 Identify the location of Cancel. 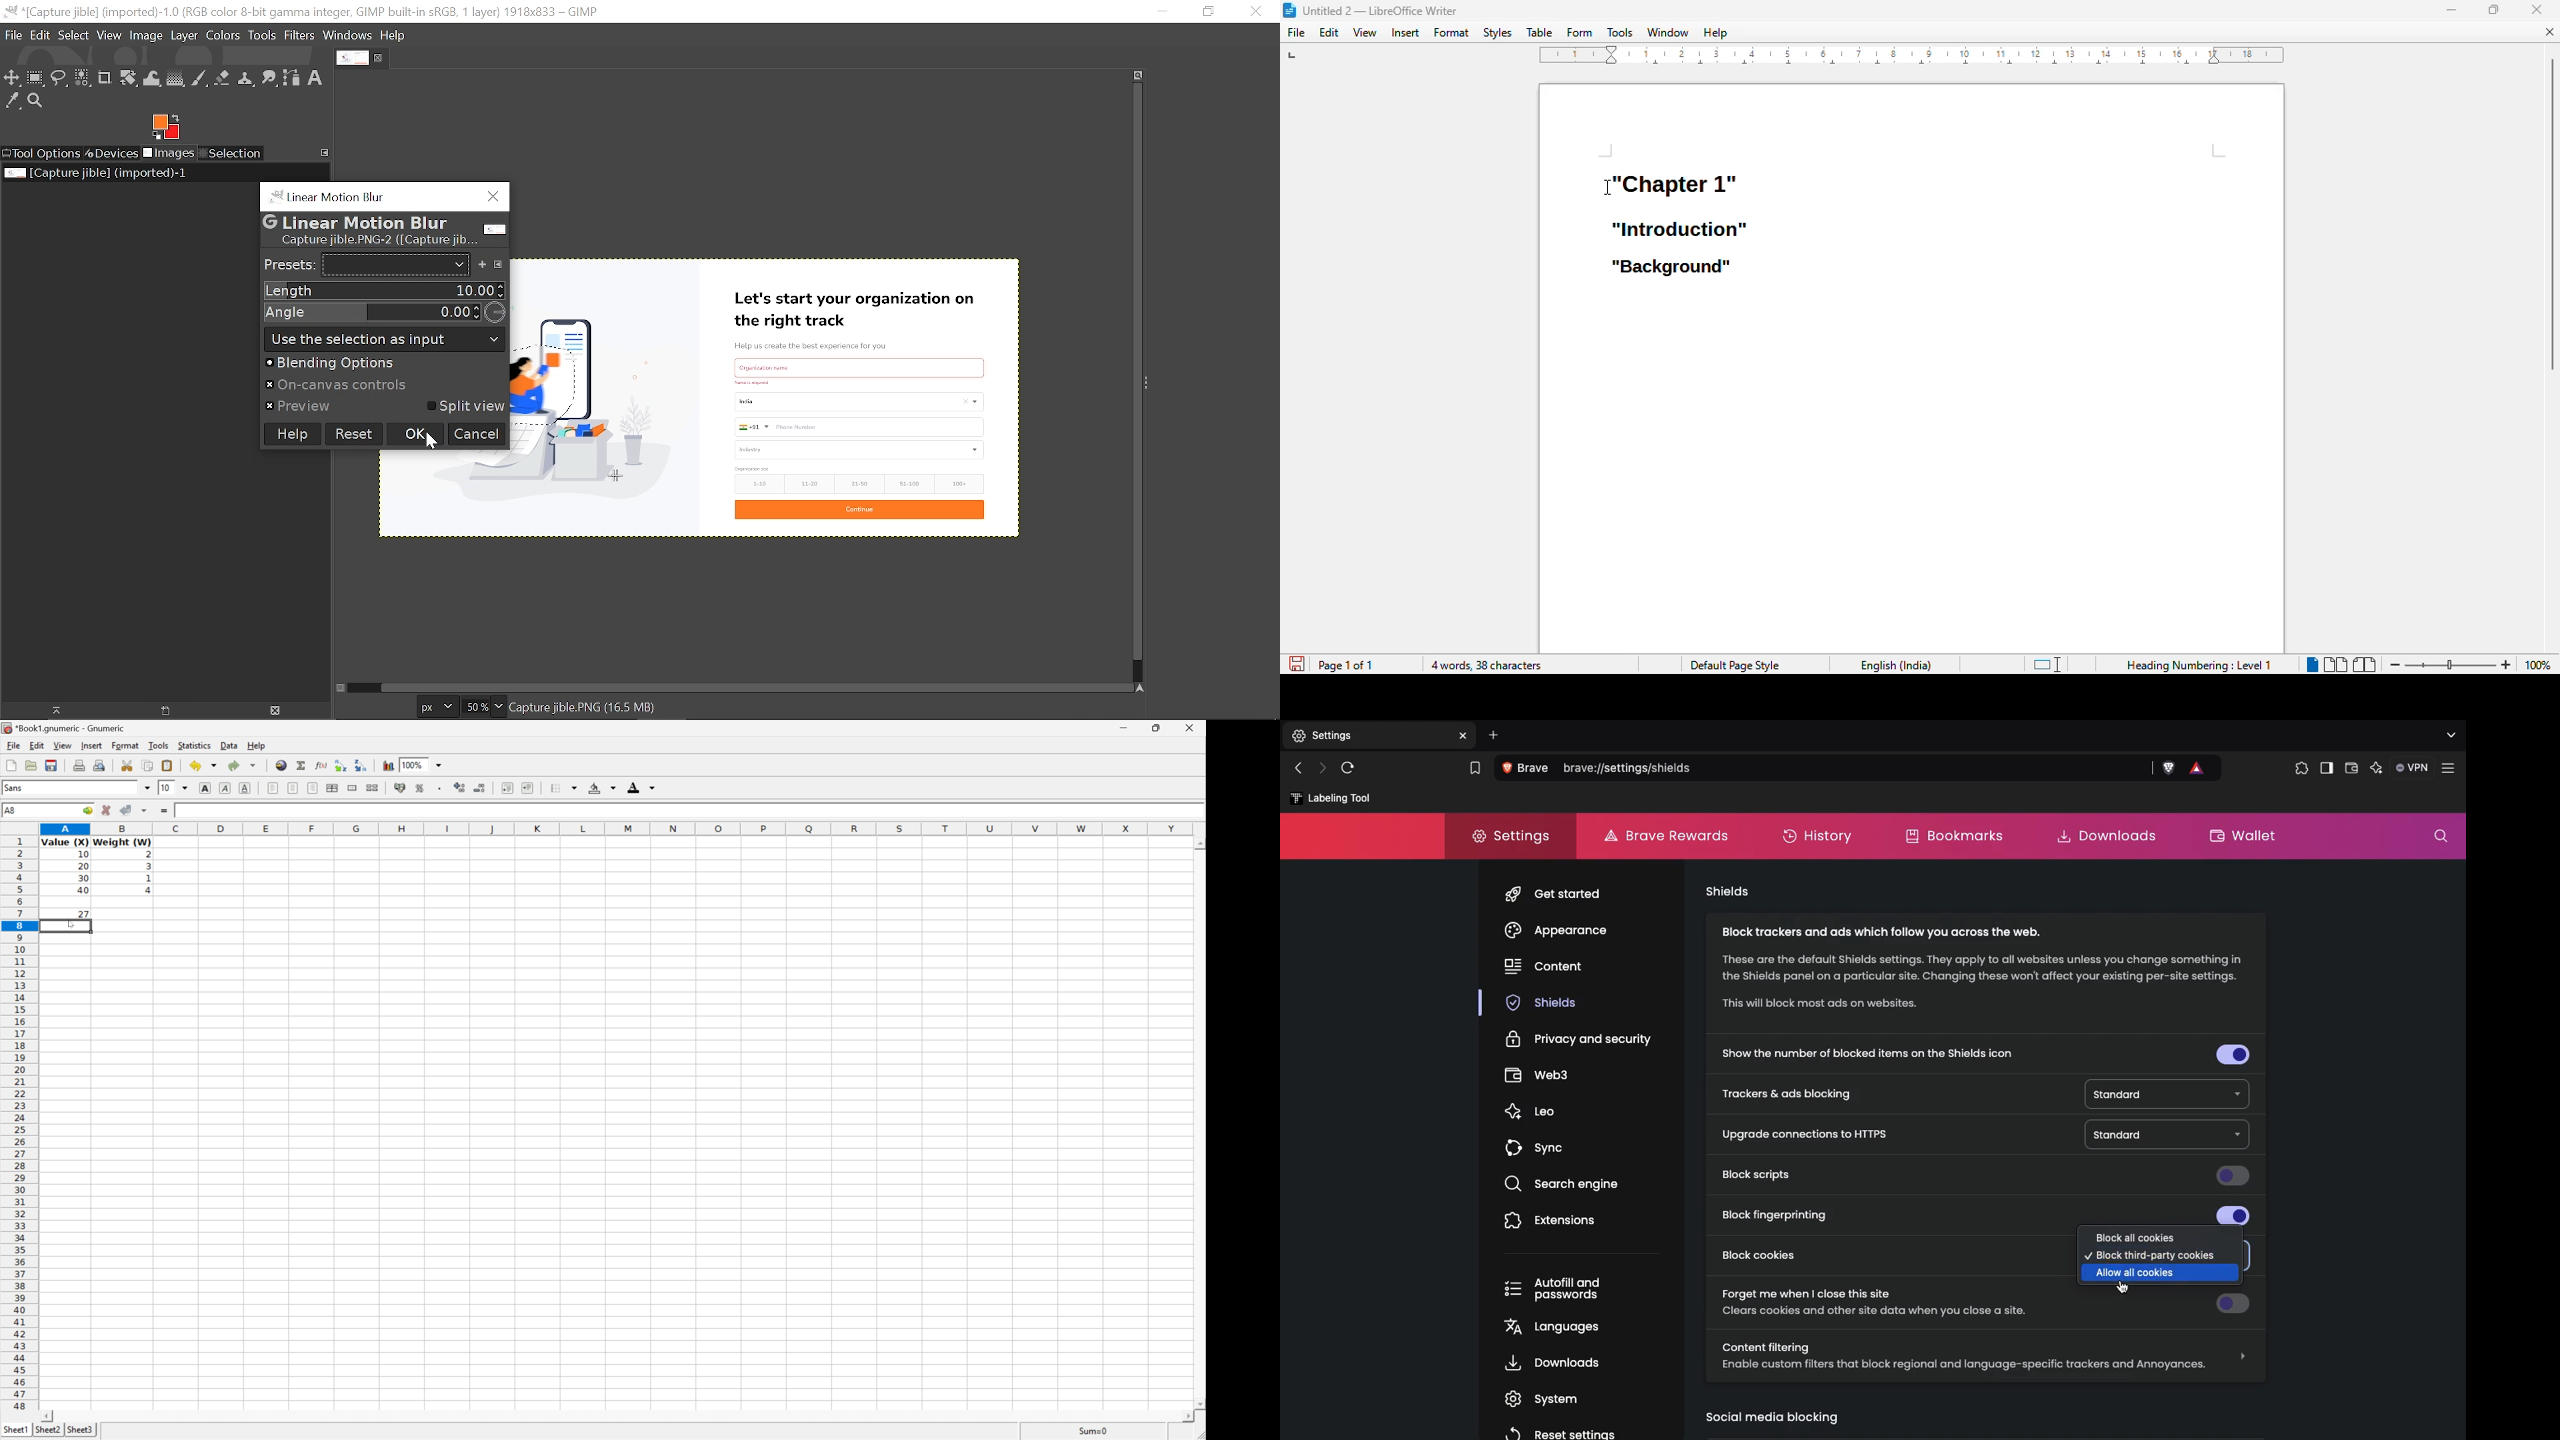
(476, 435).